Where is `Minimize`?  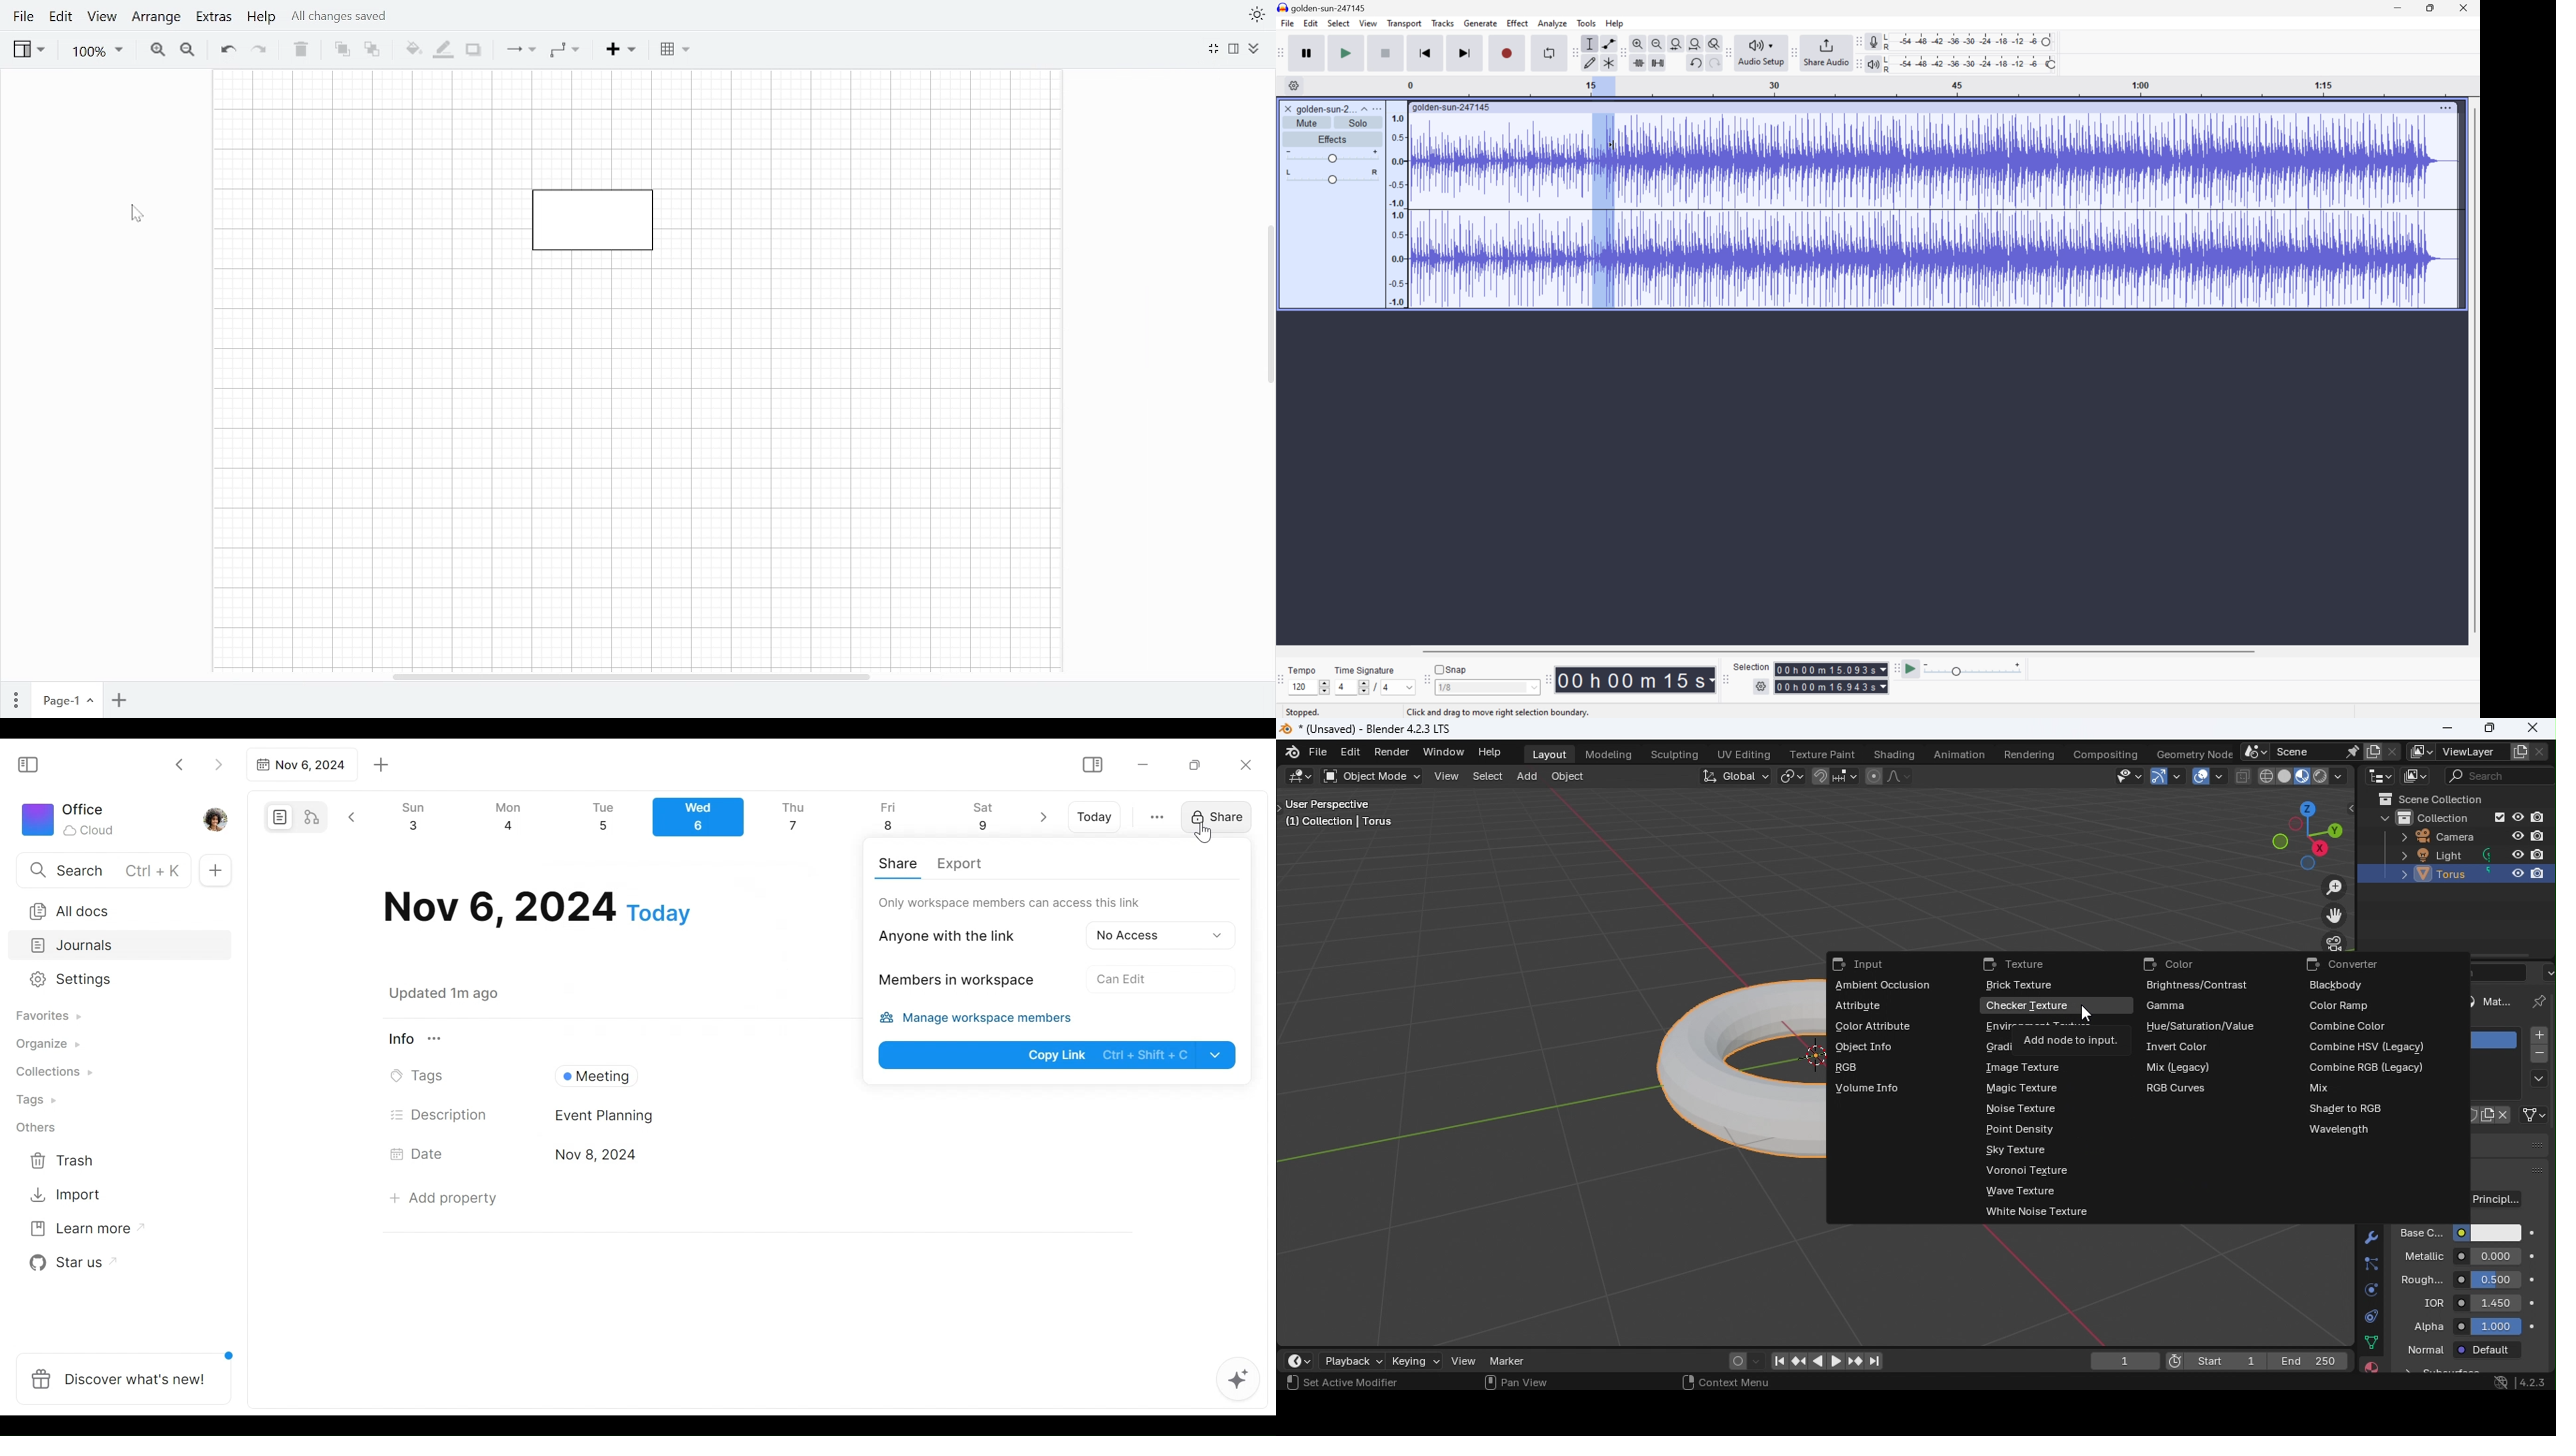 Minimize is located at coordinates (1143, 763).